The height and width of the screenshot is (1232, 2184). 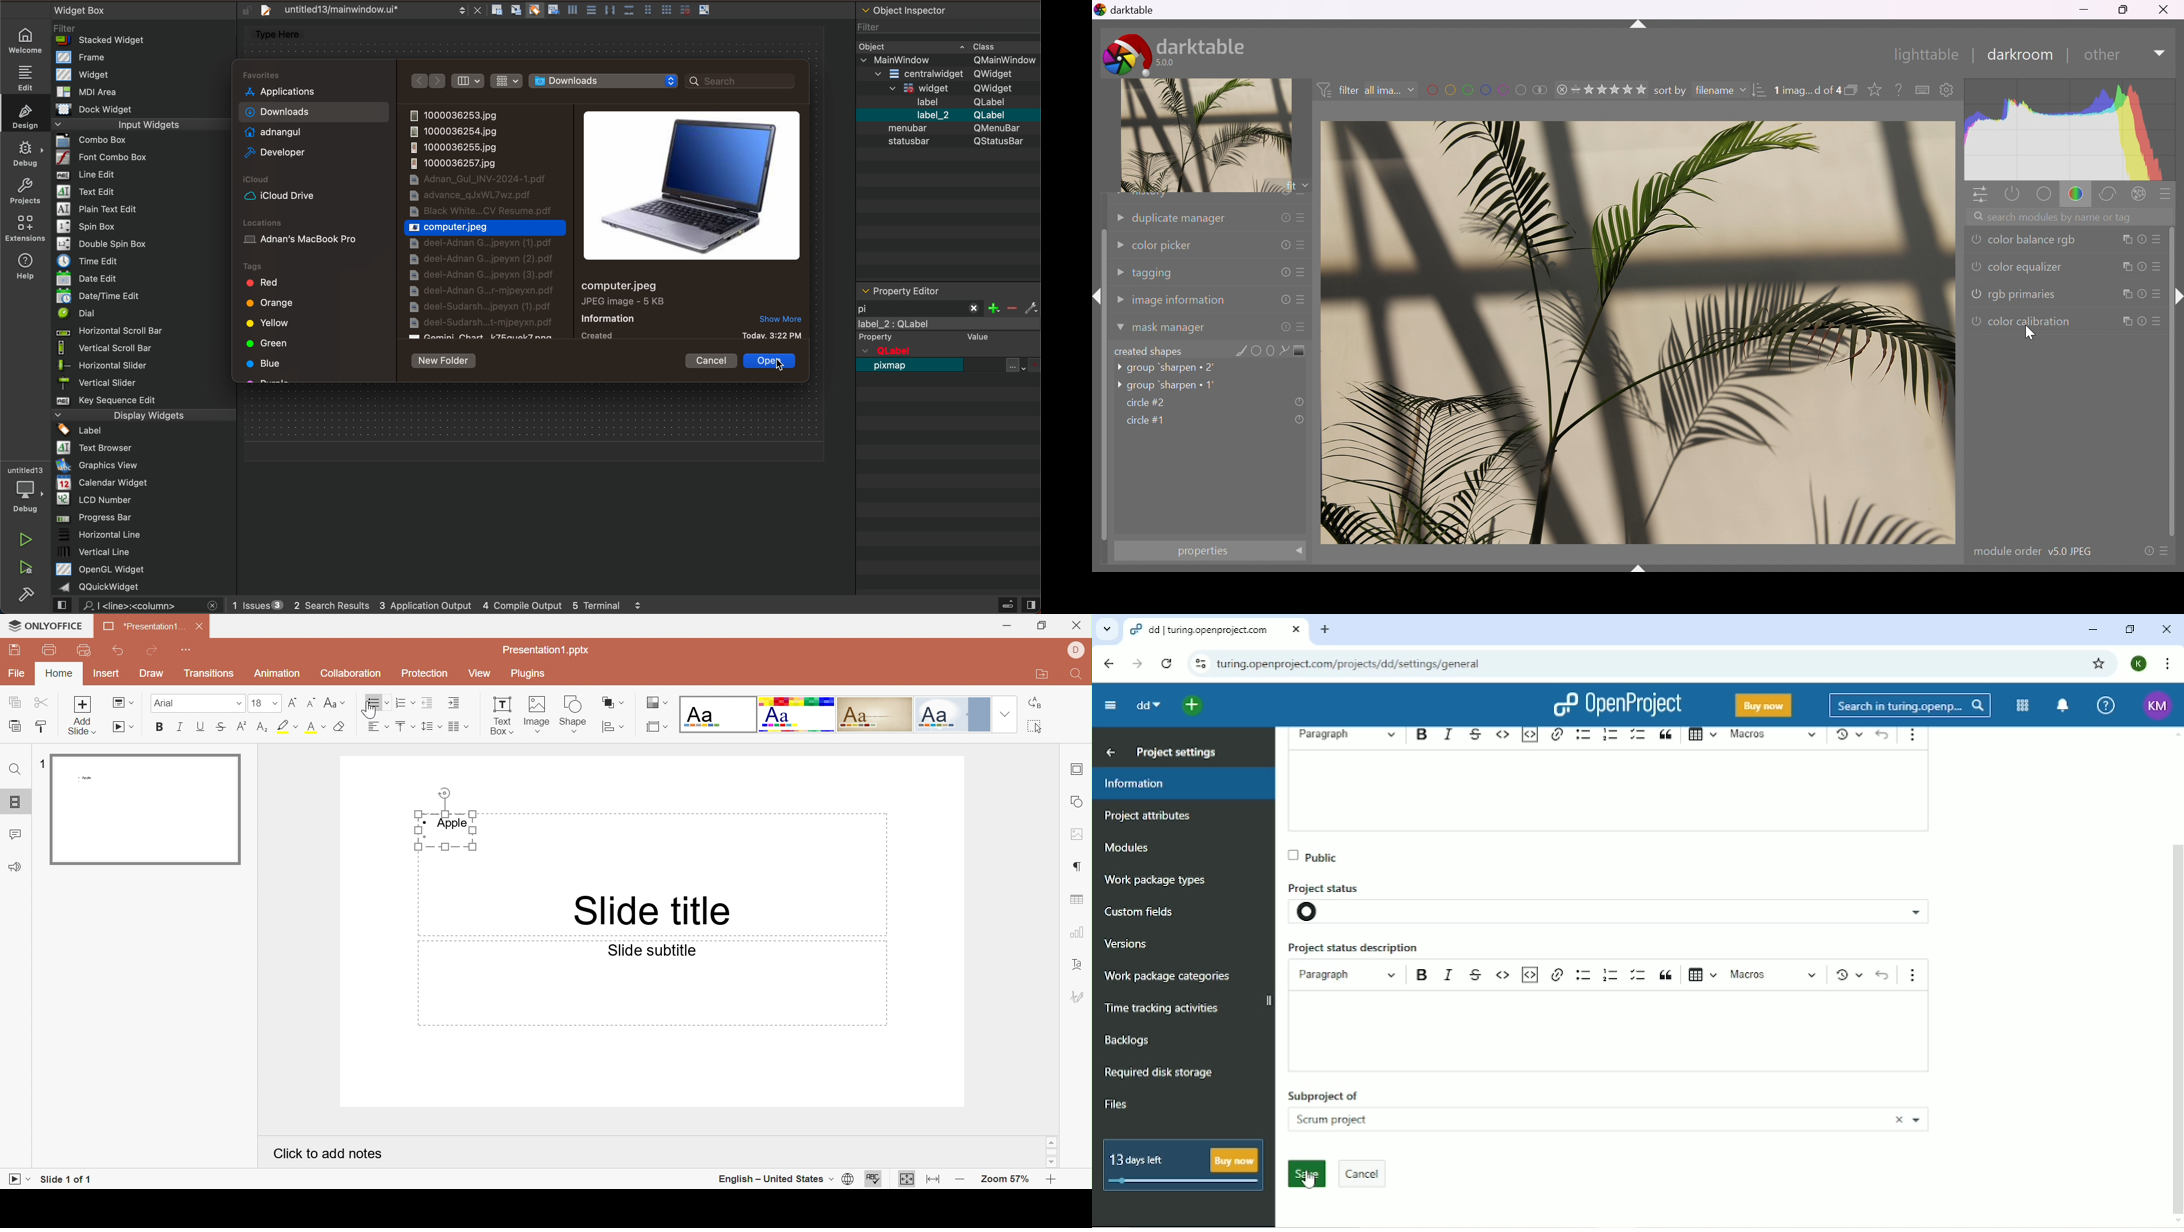 I want to click on Block quote, so click(x=1665, y=735).